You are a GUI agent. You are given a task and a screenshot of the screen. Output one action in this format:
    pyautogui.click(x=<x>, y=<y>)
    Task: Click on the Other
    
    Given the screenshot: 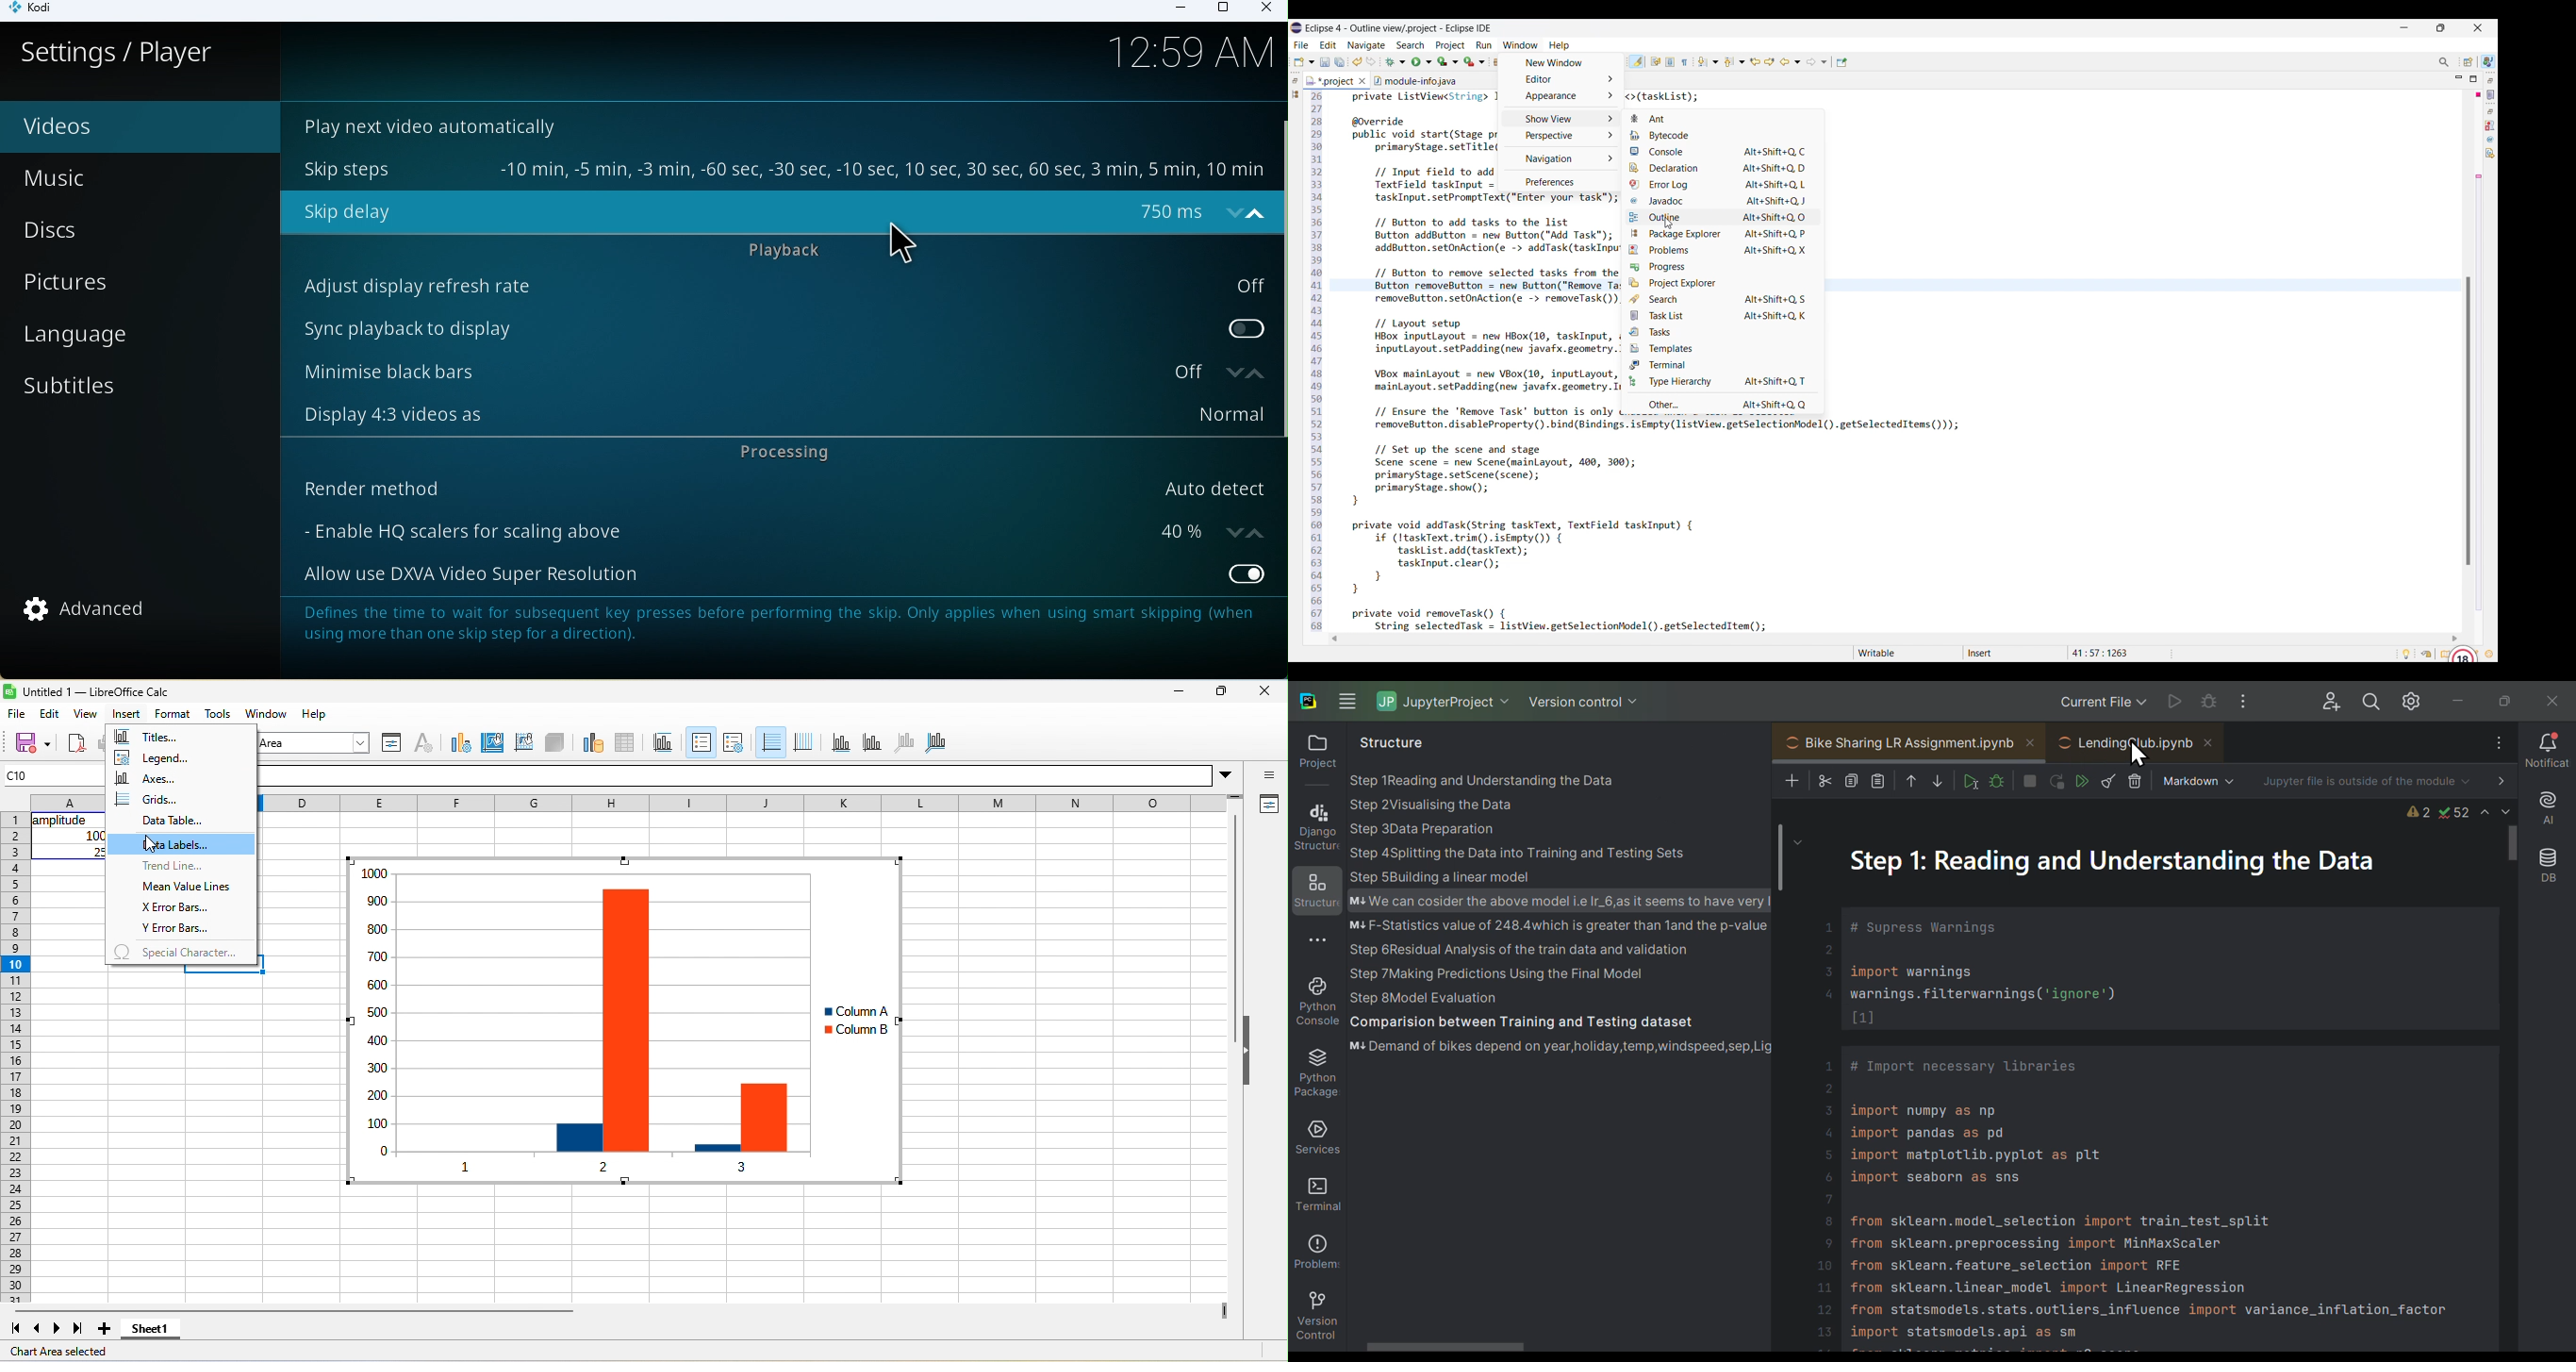 What is the action you would take?
    pyautogui.click(x=1724, y=404)
    